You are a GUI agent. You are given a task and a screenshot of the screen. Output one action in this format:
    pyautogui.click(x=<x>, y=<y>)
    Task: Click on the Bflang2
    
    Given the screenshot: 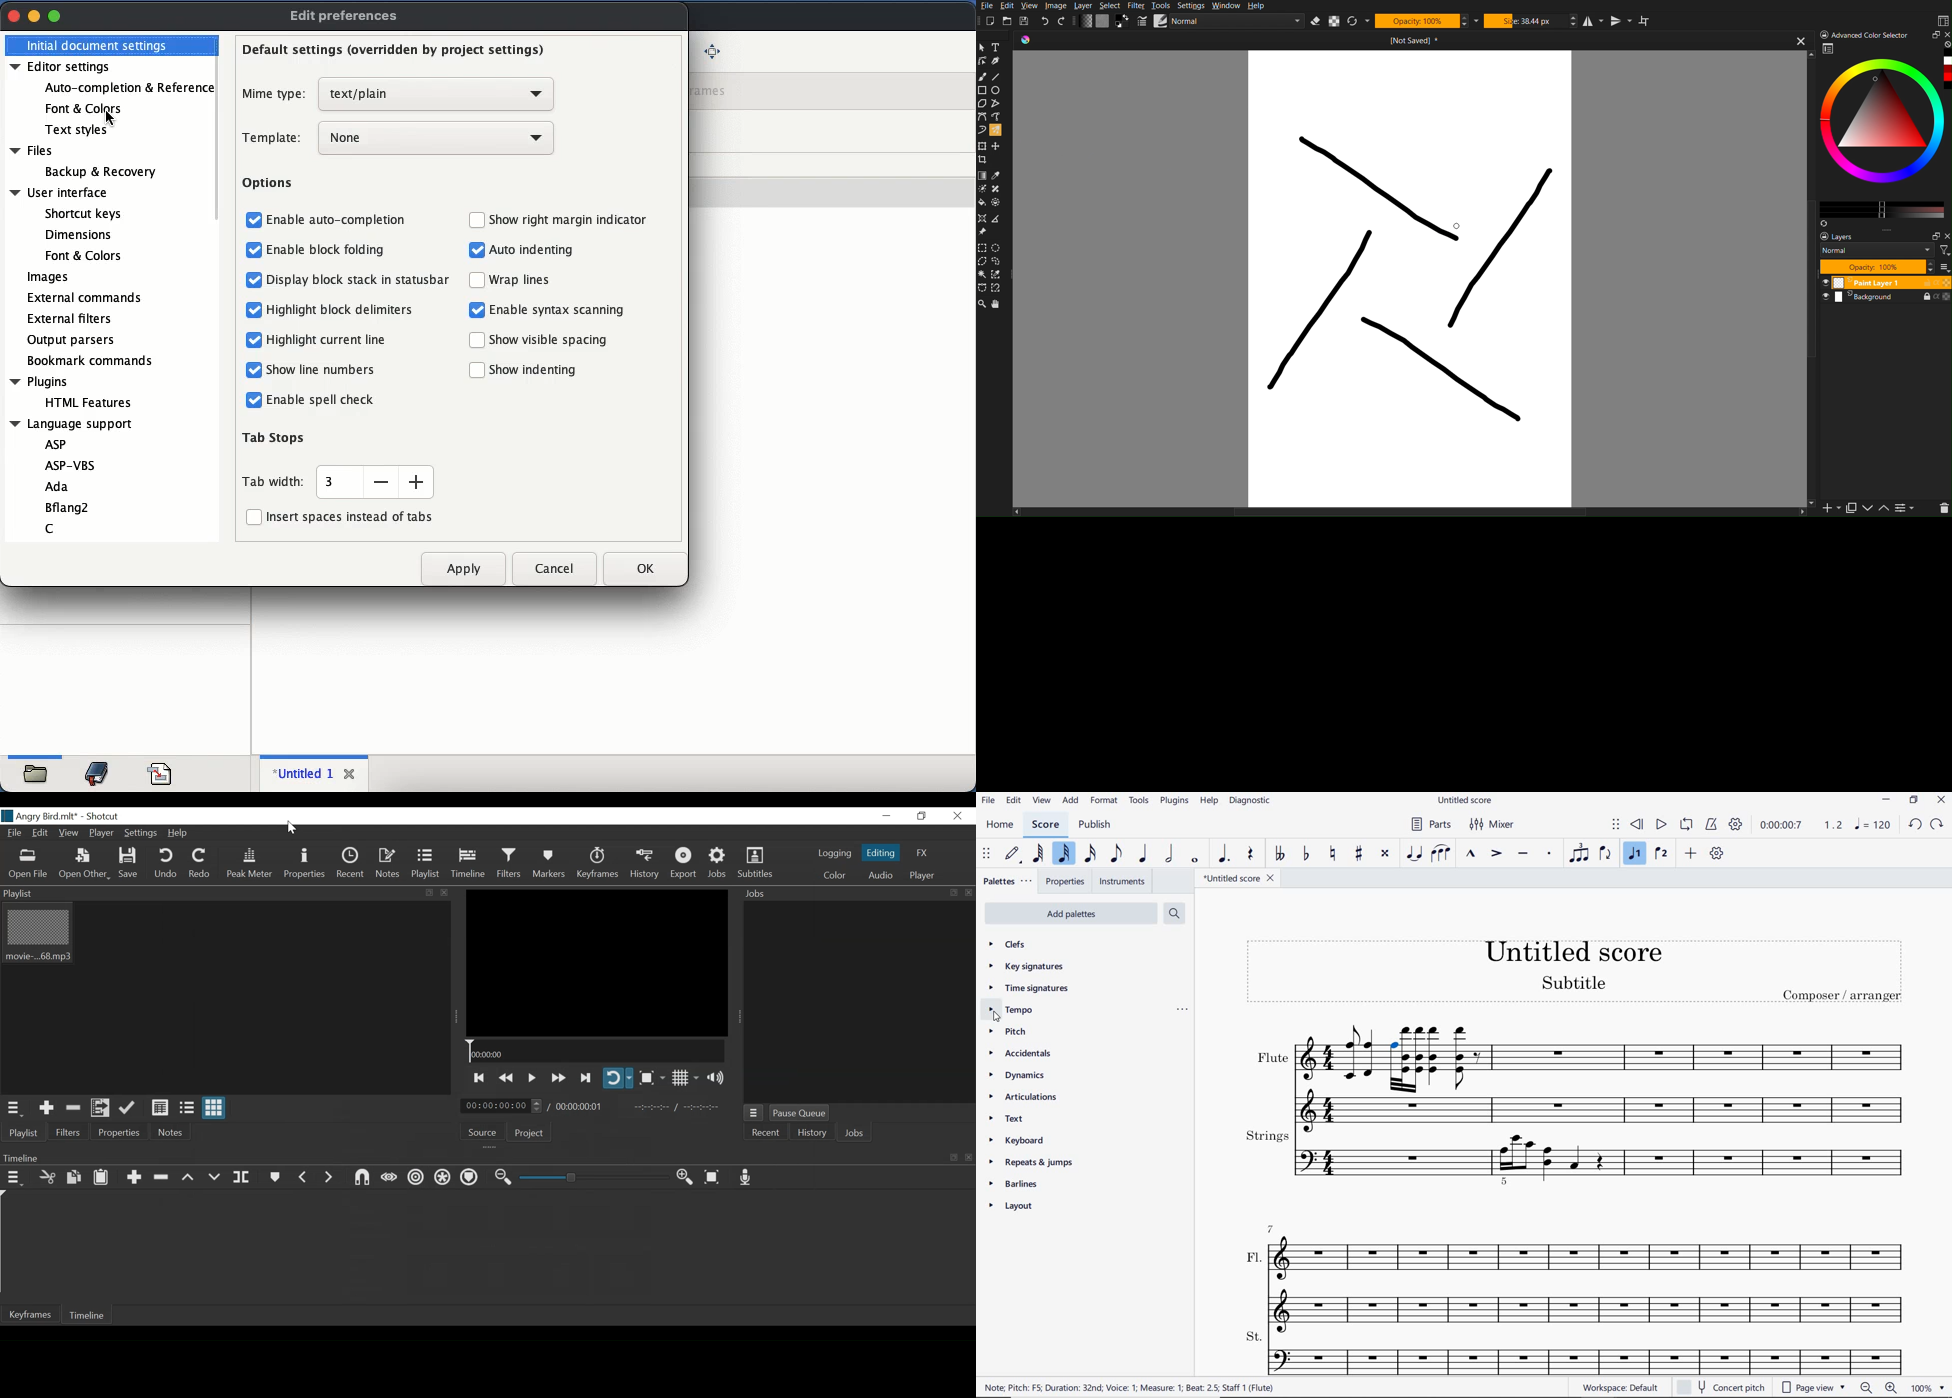 What is the action you would take?
    pyautogui.click(x=67, y=507)
    